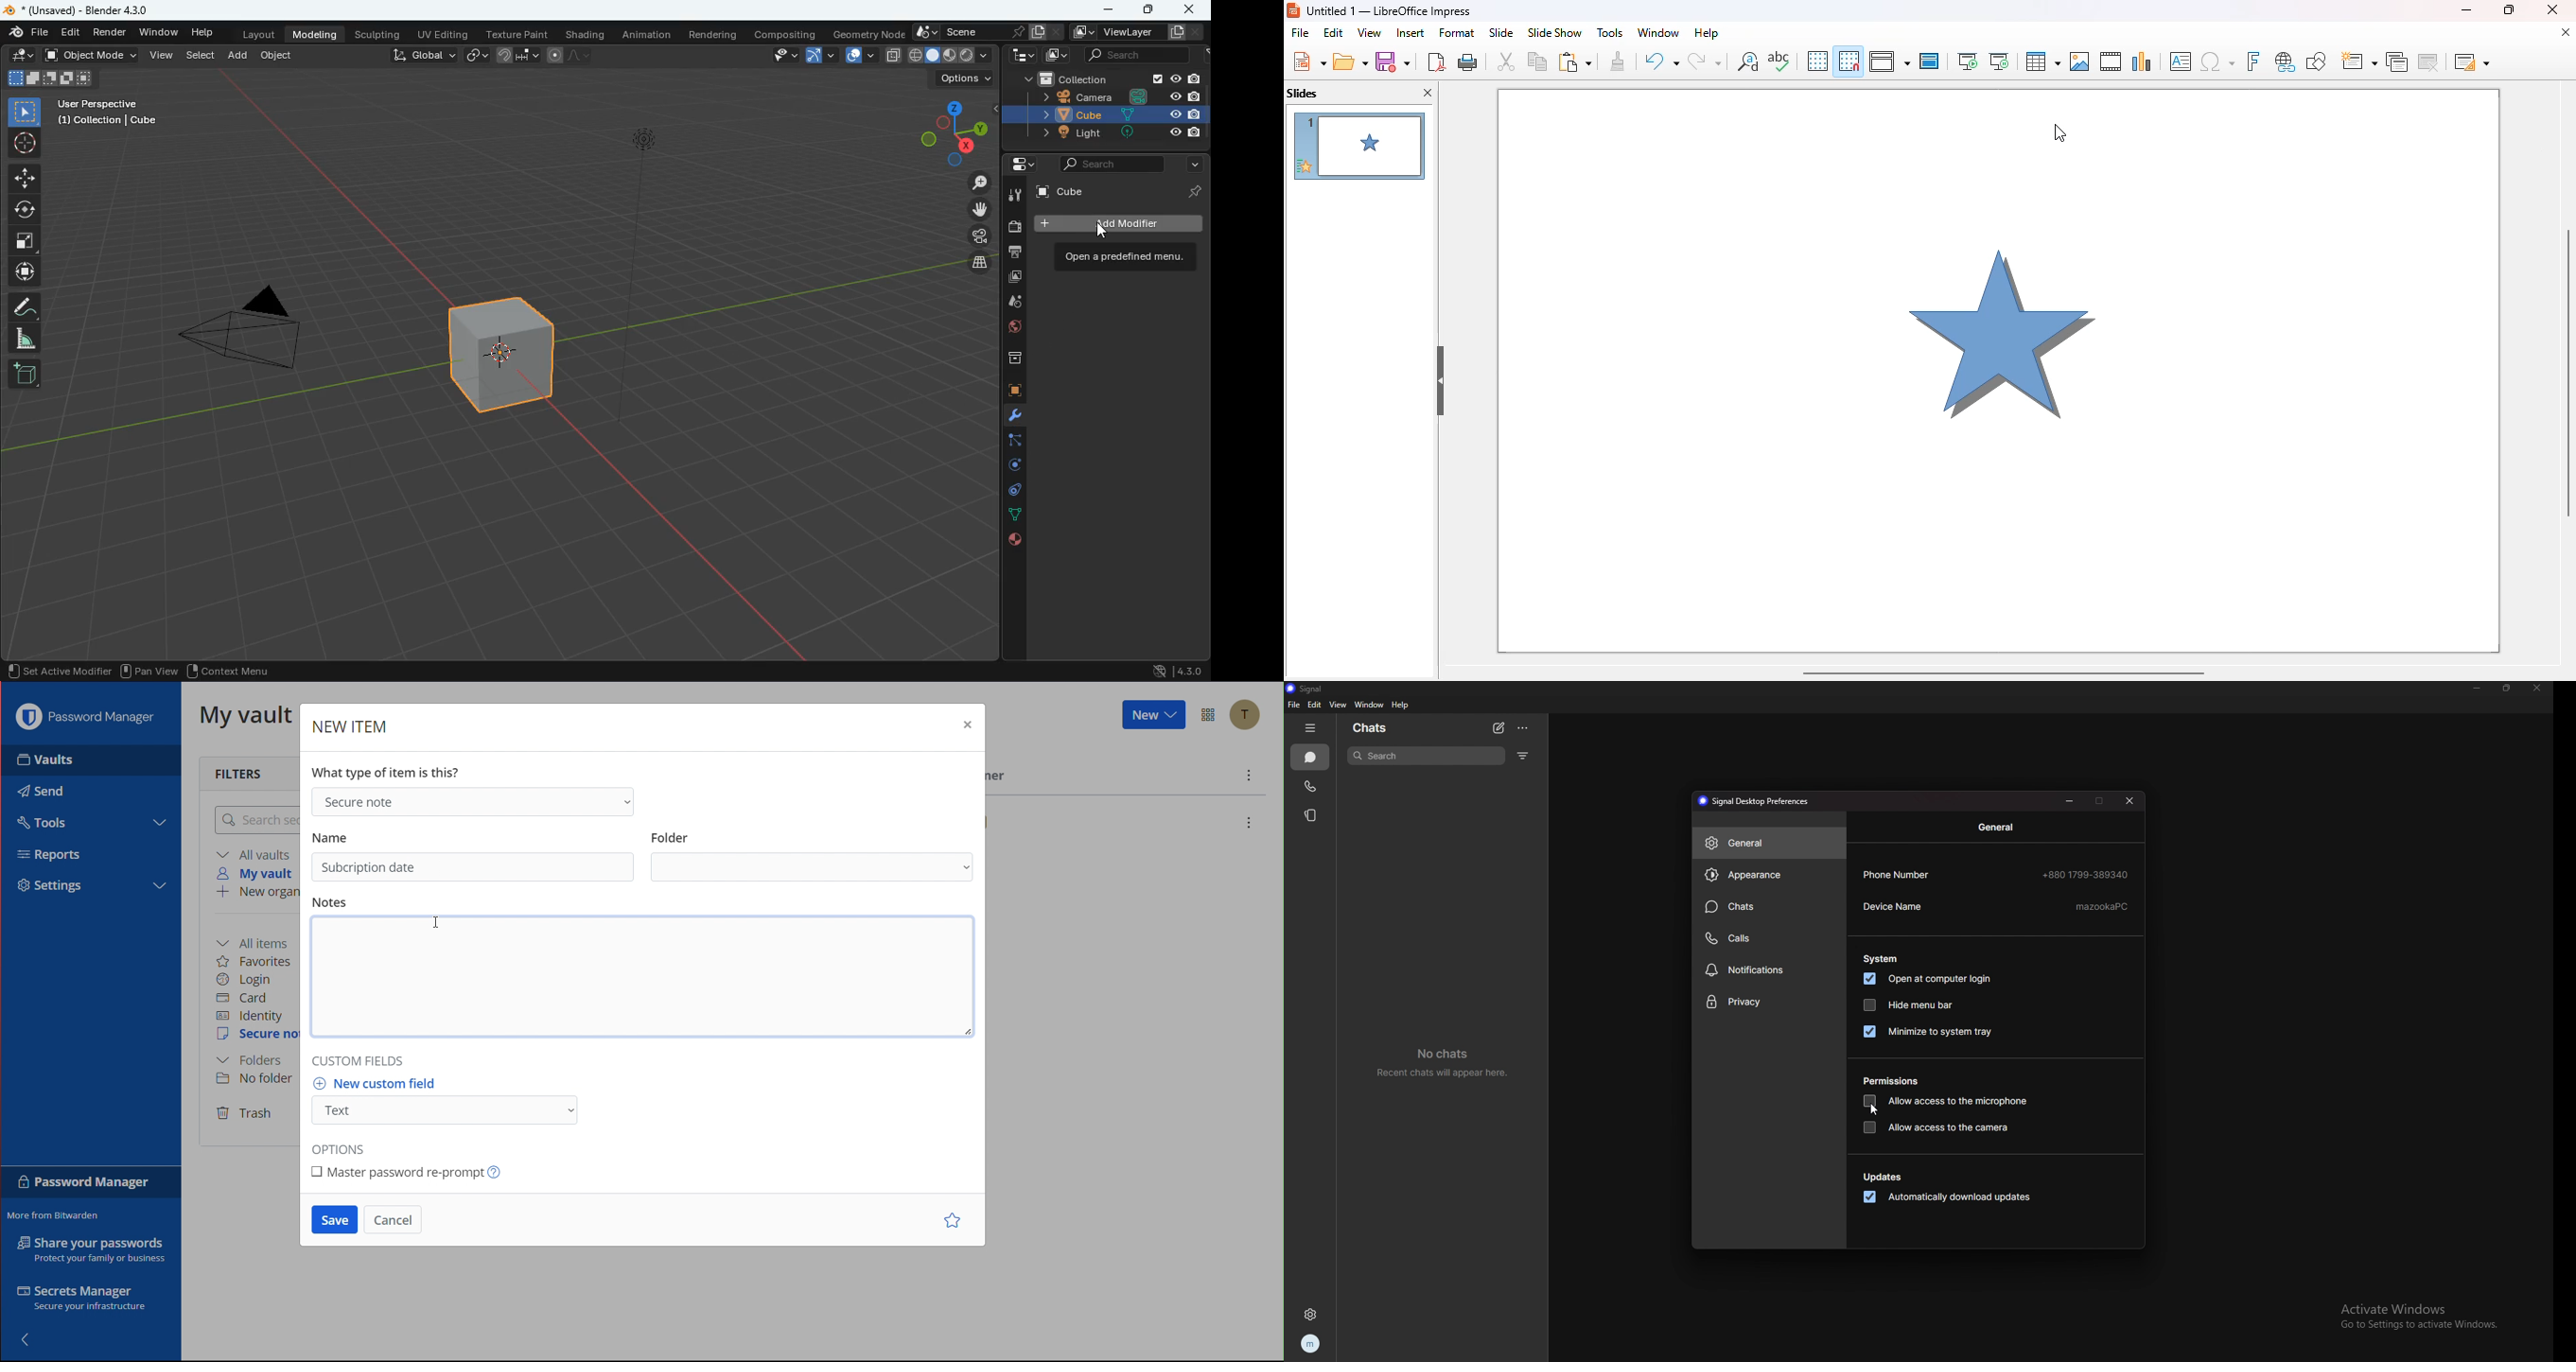  What do you see at coordinates (1768, 969) in the screenshot?
I see `notifications` at bounding box center [1768, 969].